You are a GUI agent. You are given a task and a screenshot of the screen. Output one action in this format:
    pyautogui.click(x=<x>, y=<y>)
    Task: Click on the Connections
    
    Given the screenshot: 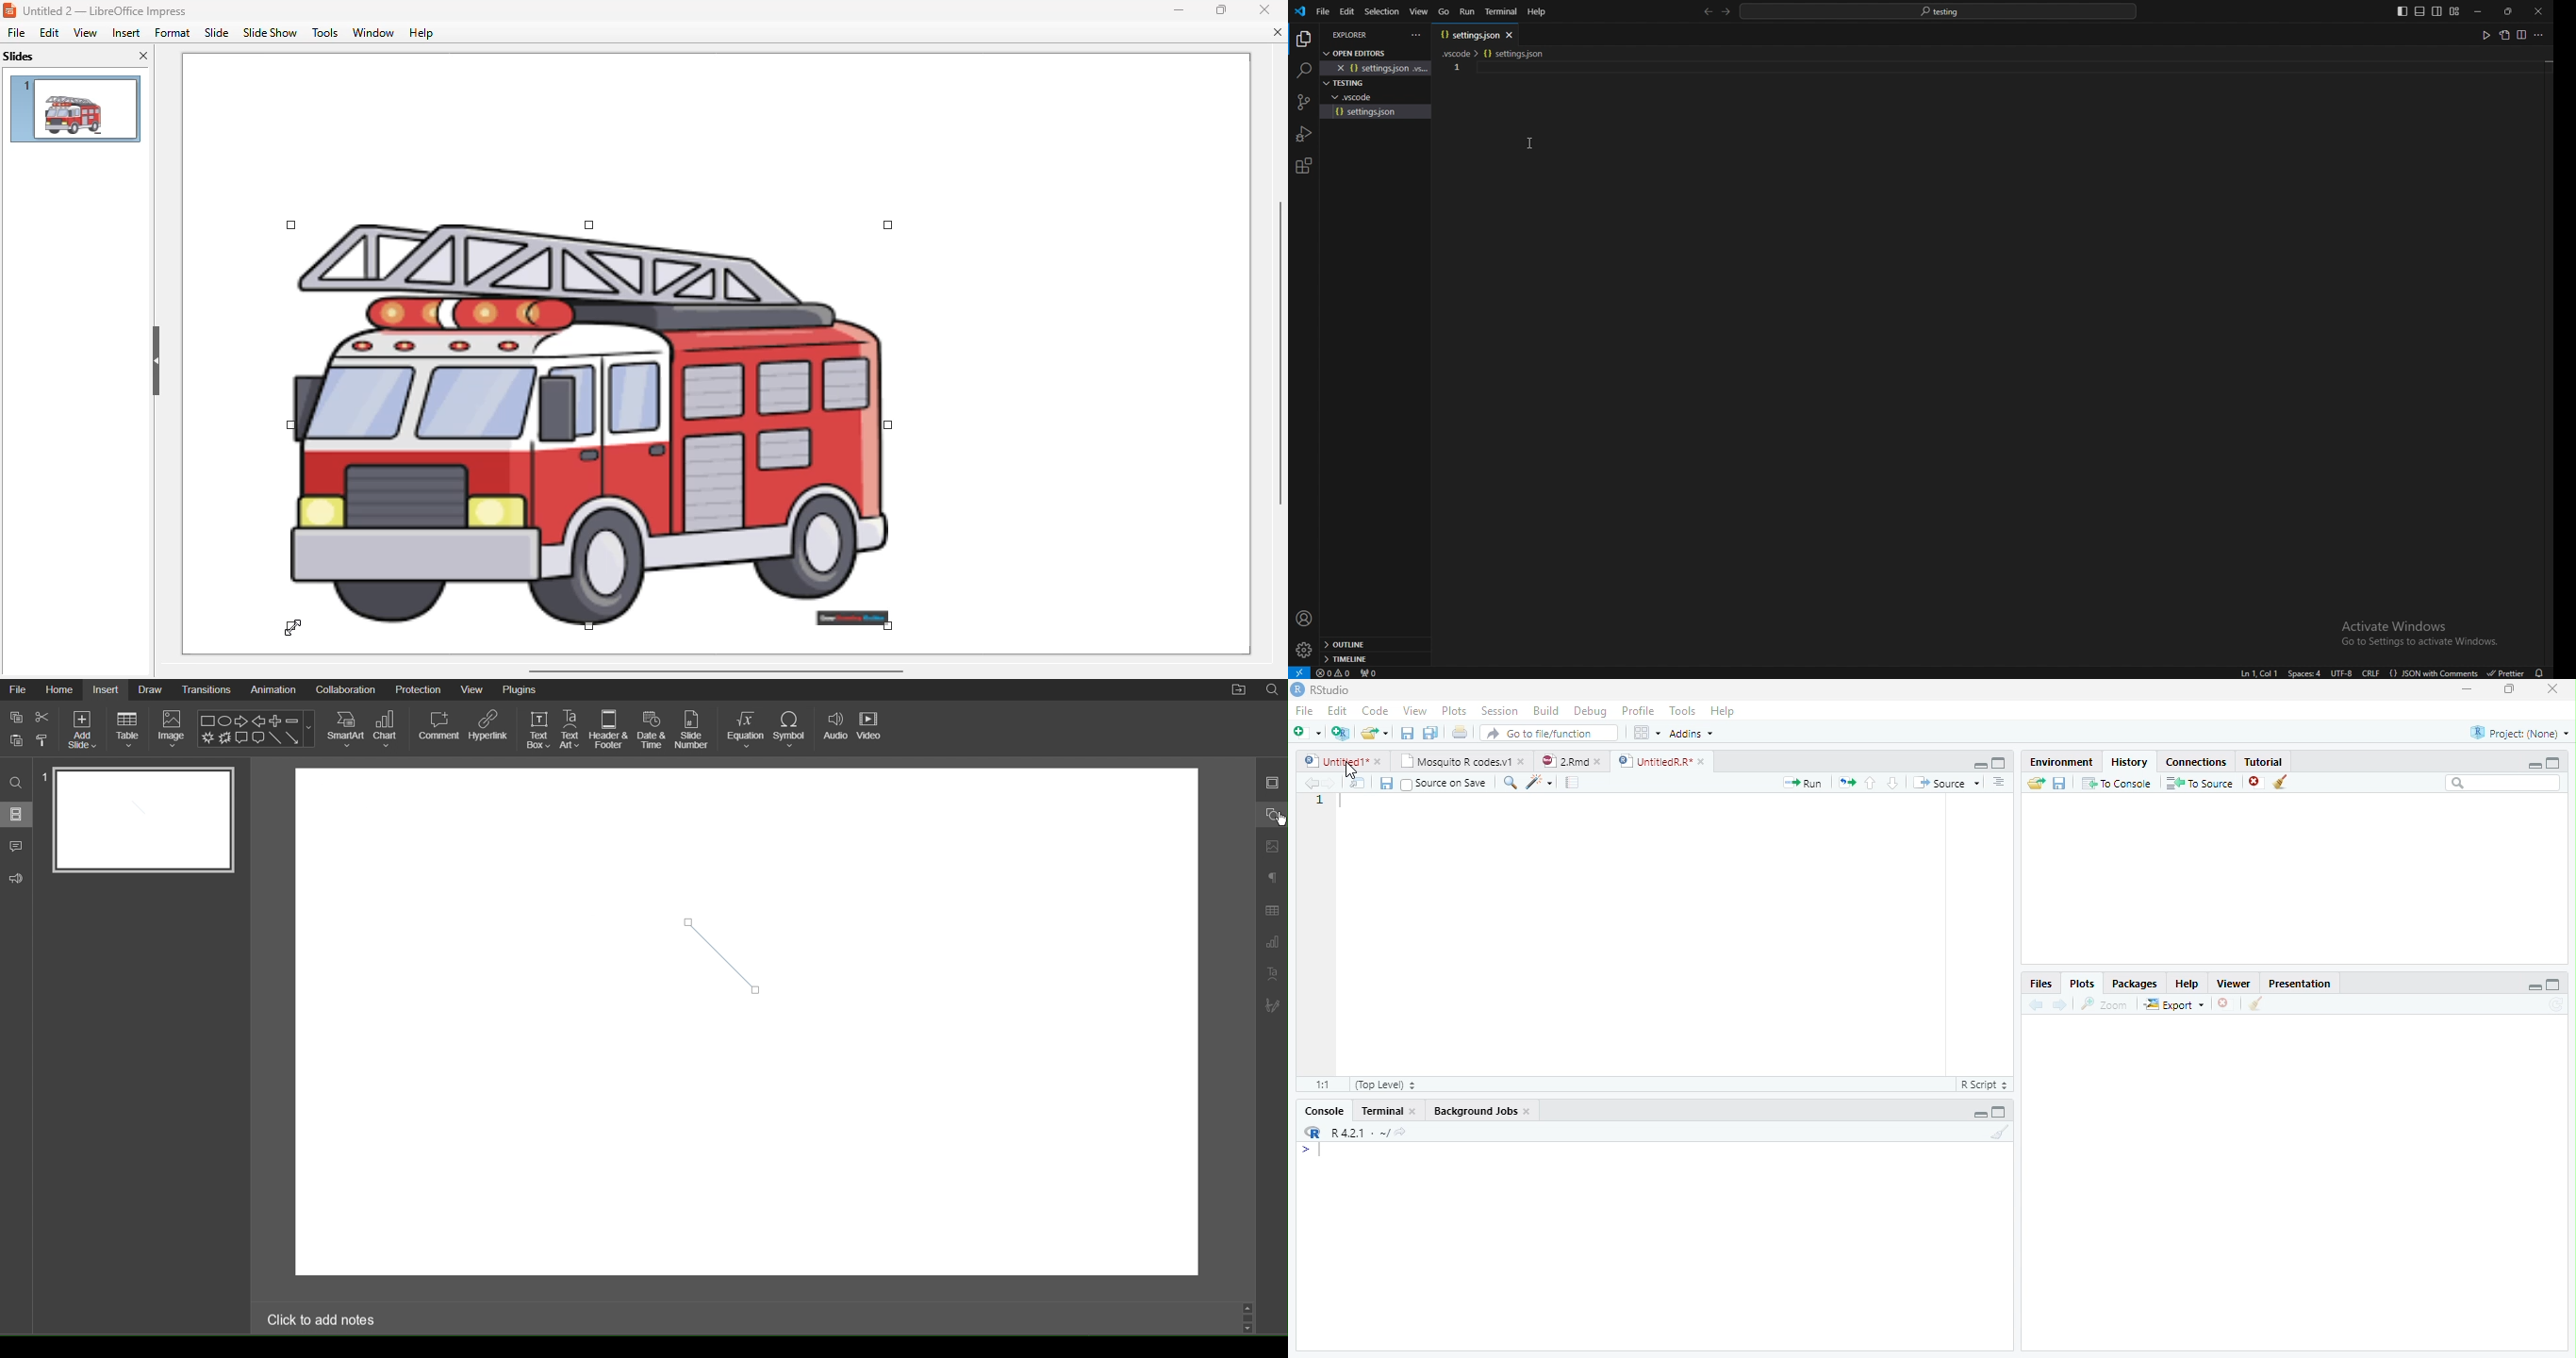 What is the action you would take?
    pyautogui.click(x=2194, y=761)
    